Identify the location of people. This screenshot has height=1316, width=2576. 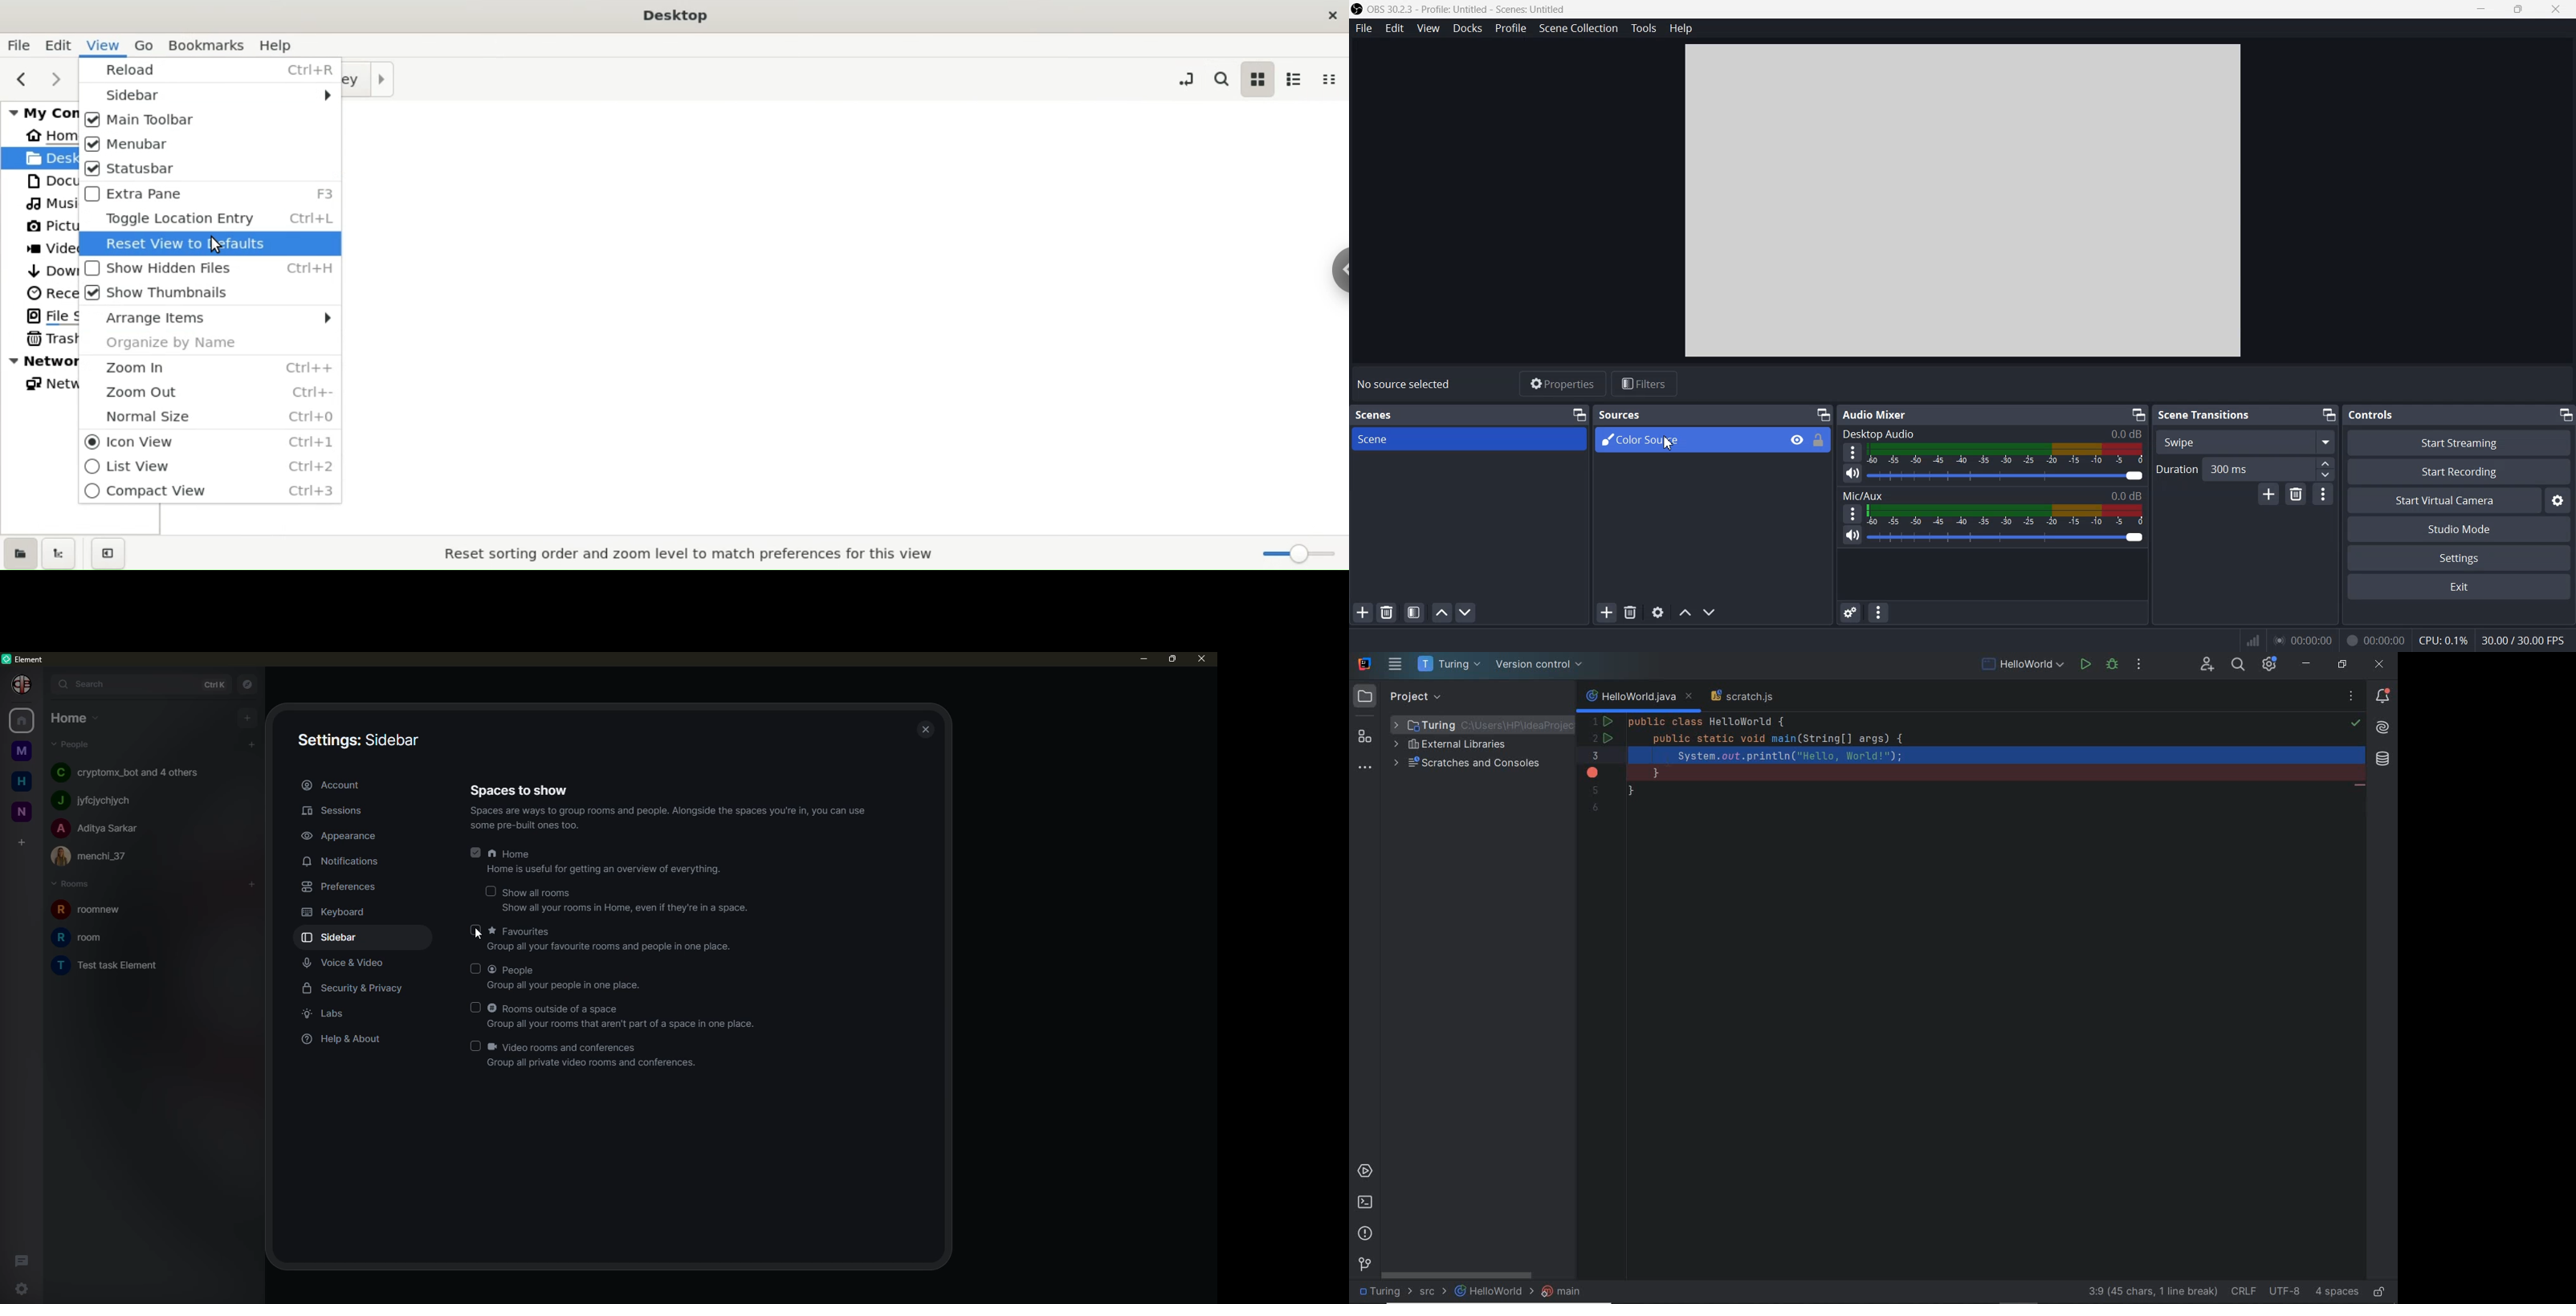
(568, 975).